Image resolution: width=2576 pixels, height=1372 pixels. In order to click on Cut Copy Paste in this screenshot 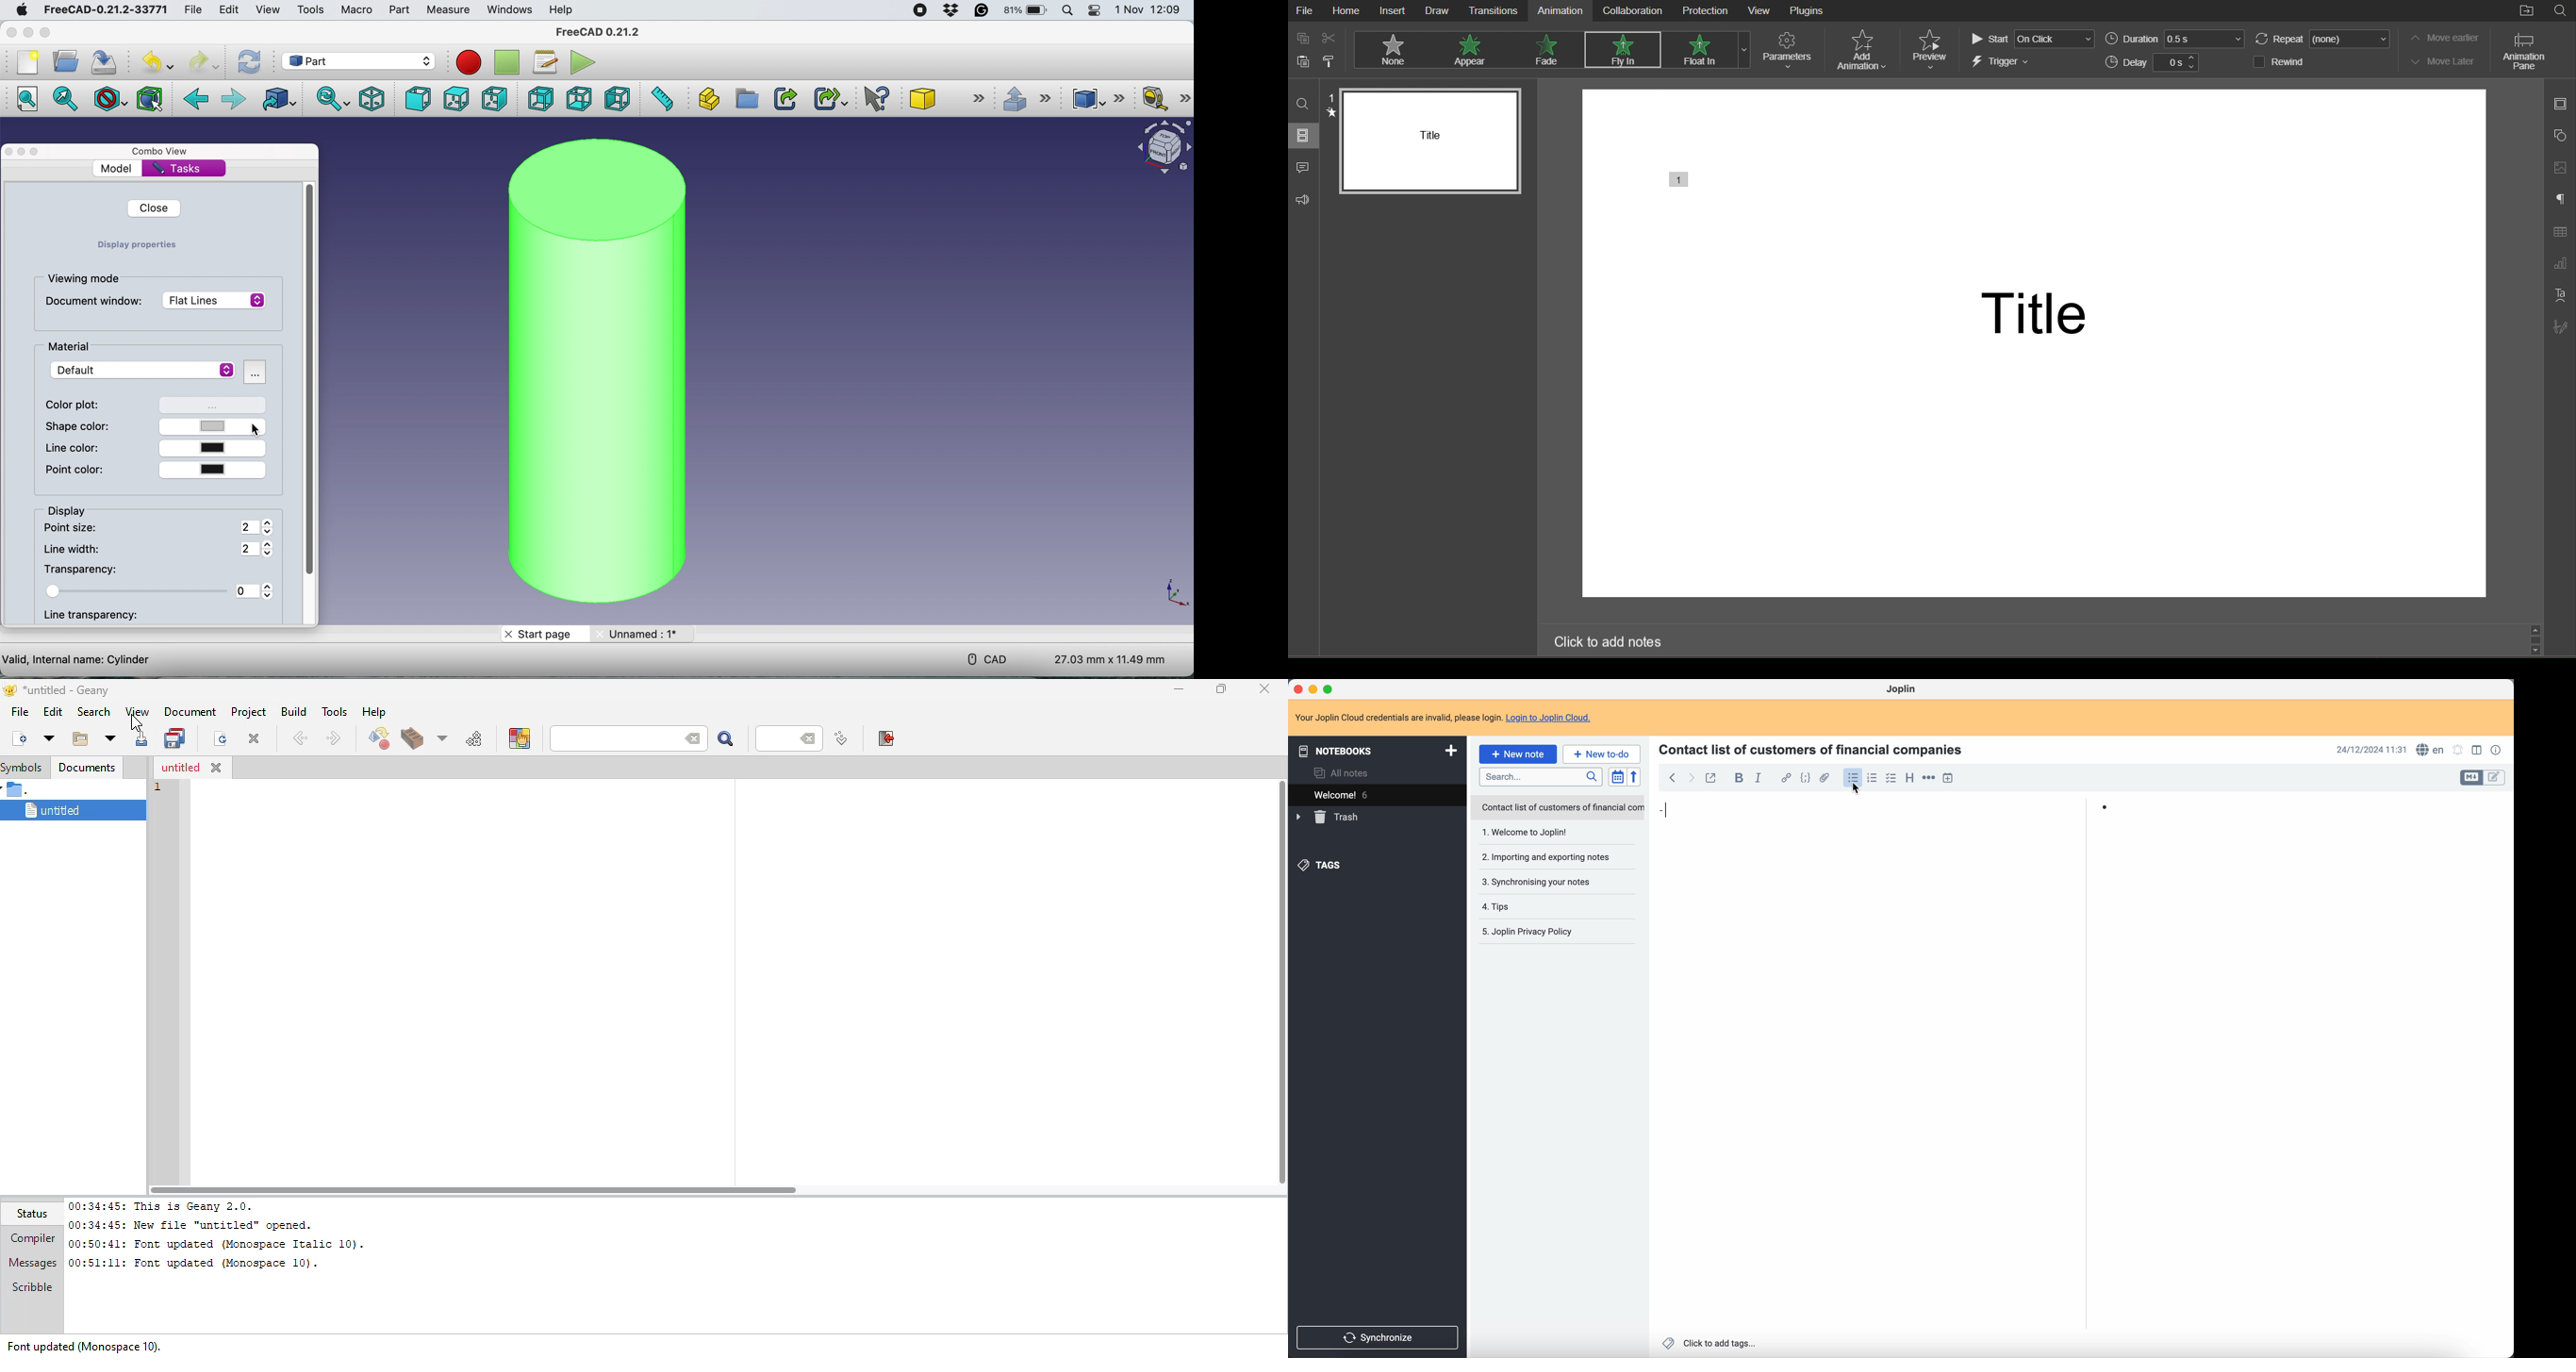, I will do `click(1316, 50)`.